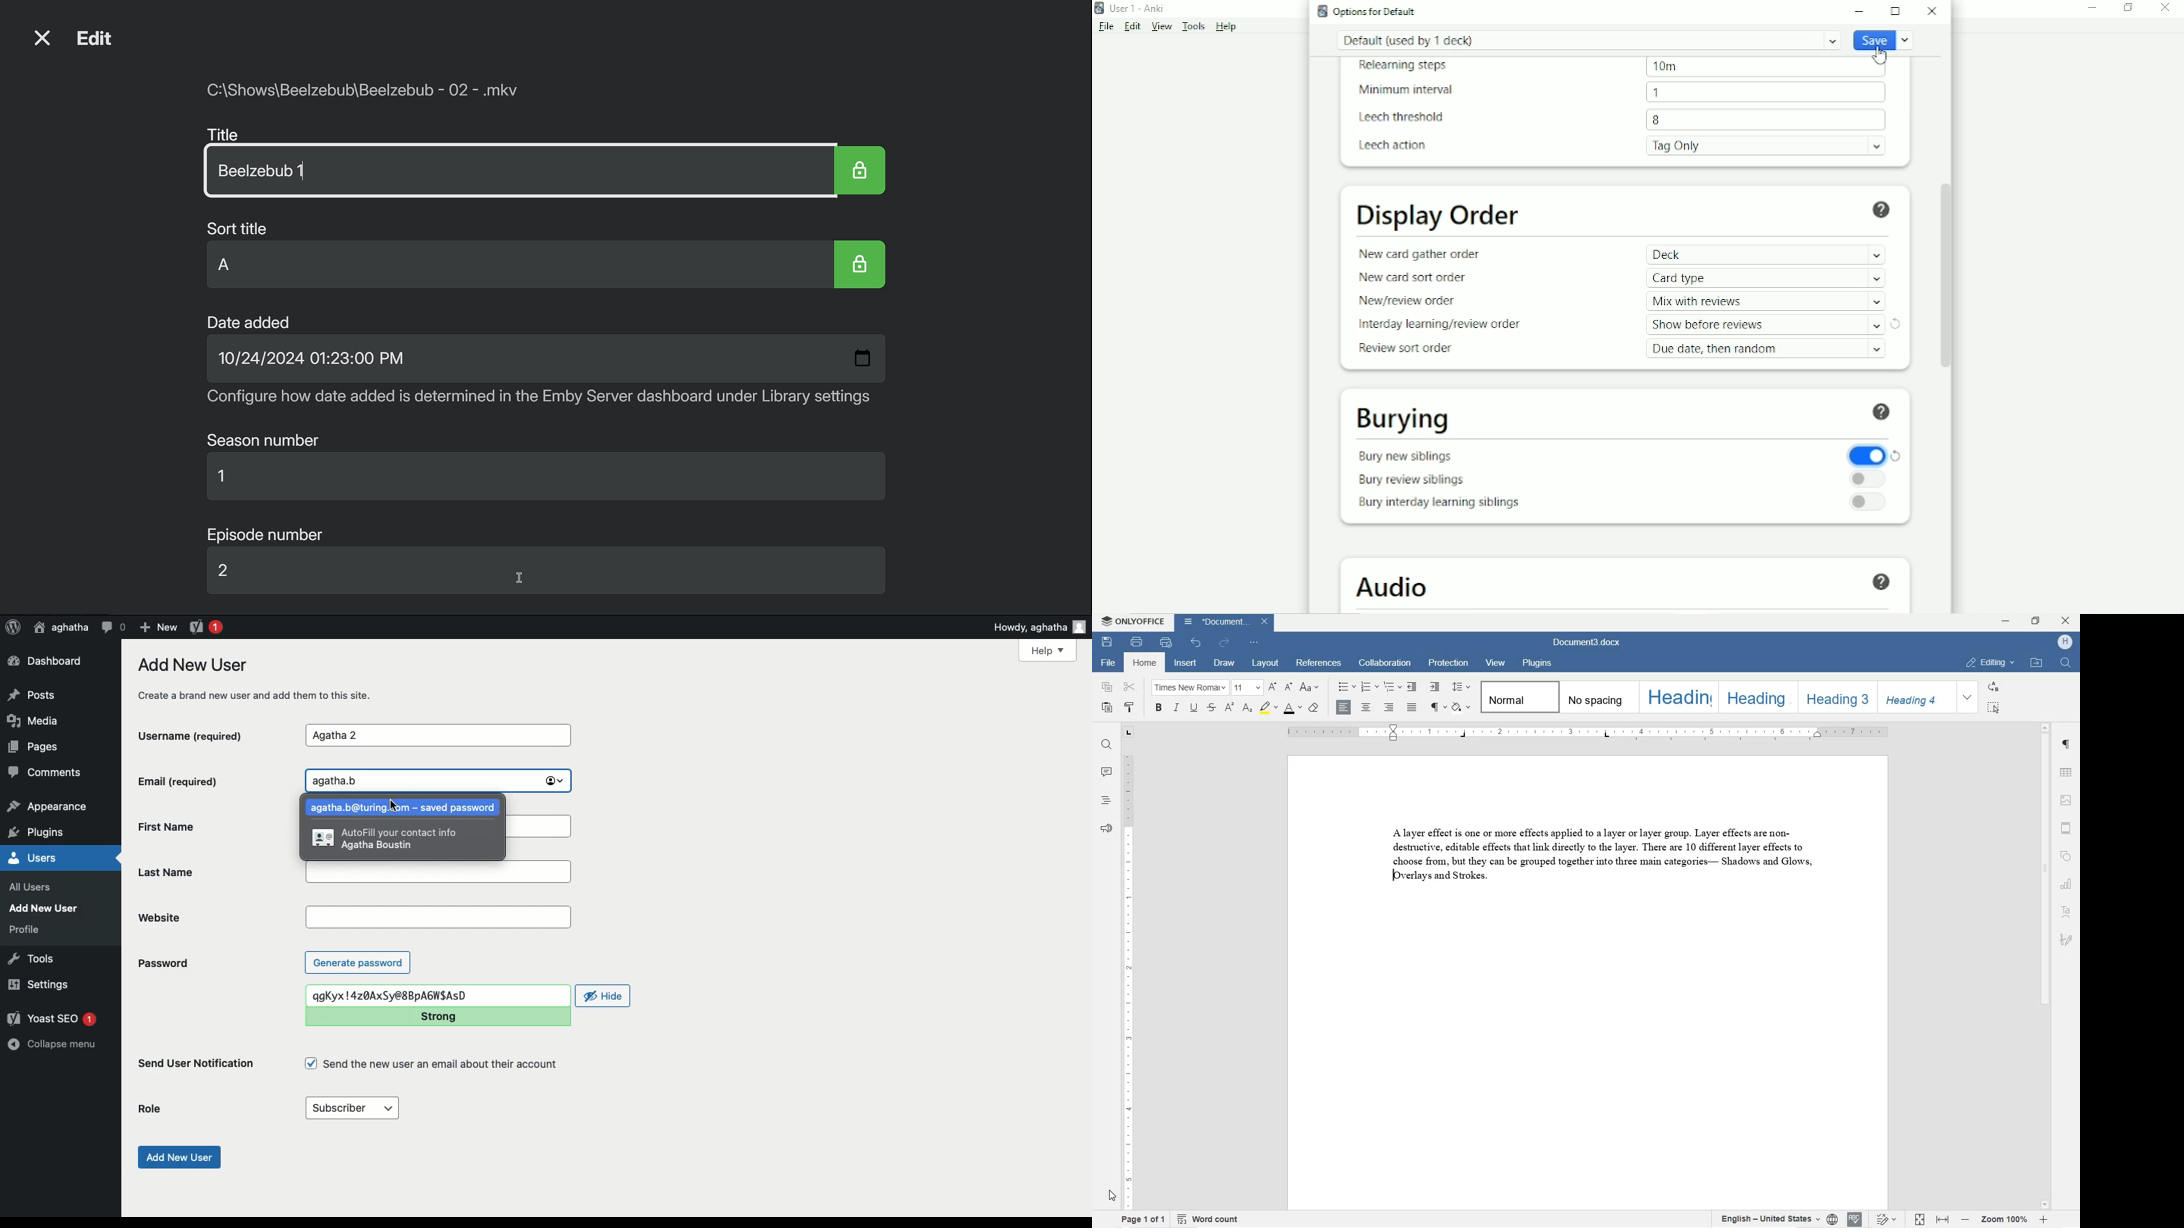 This screenshot has width=2184, height=1232. Describe the element at coordinates (232, 267) in the screenshot. I see `A` at that location.